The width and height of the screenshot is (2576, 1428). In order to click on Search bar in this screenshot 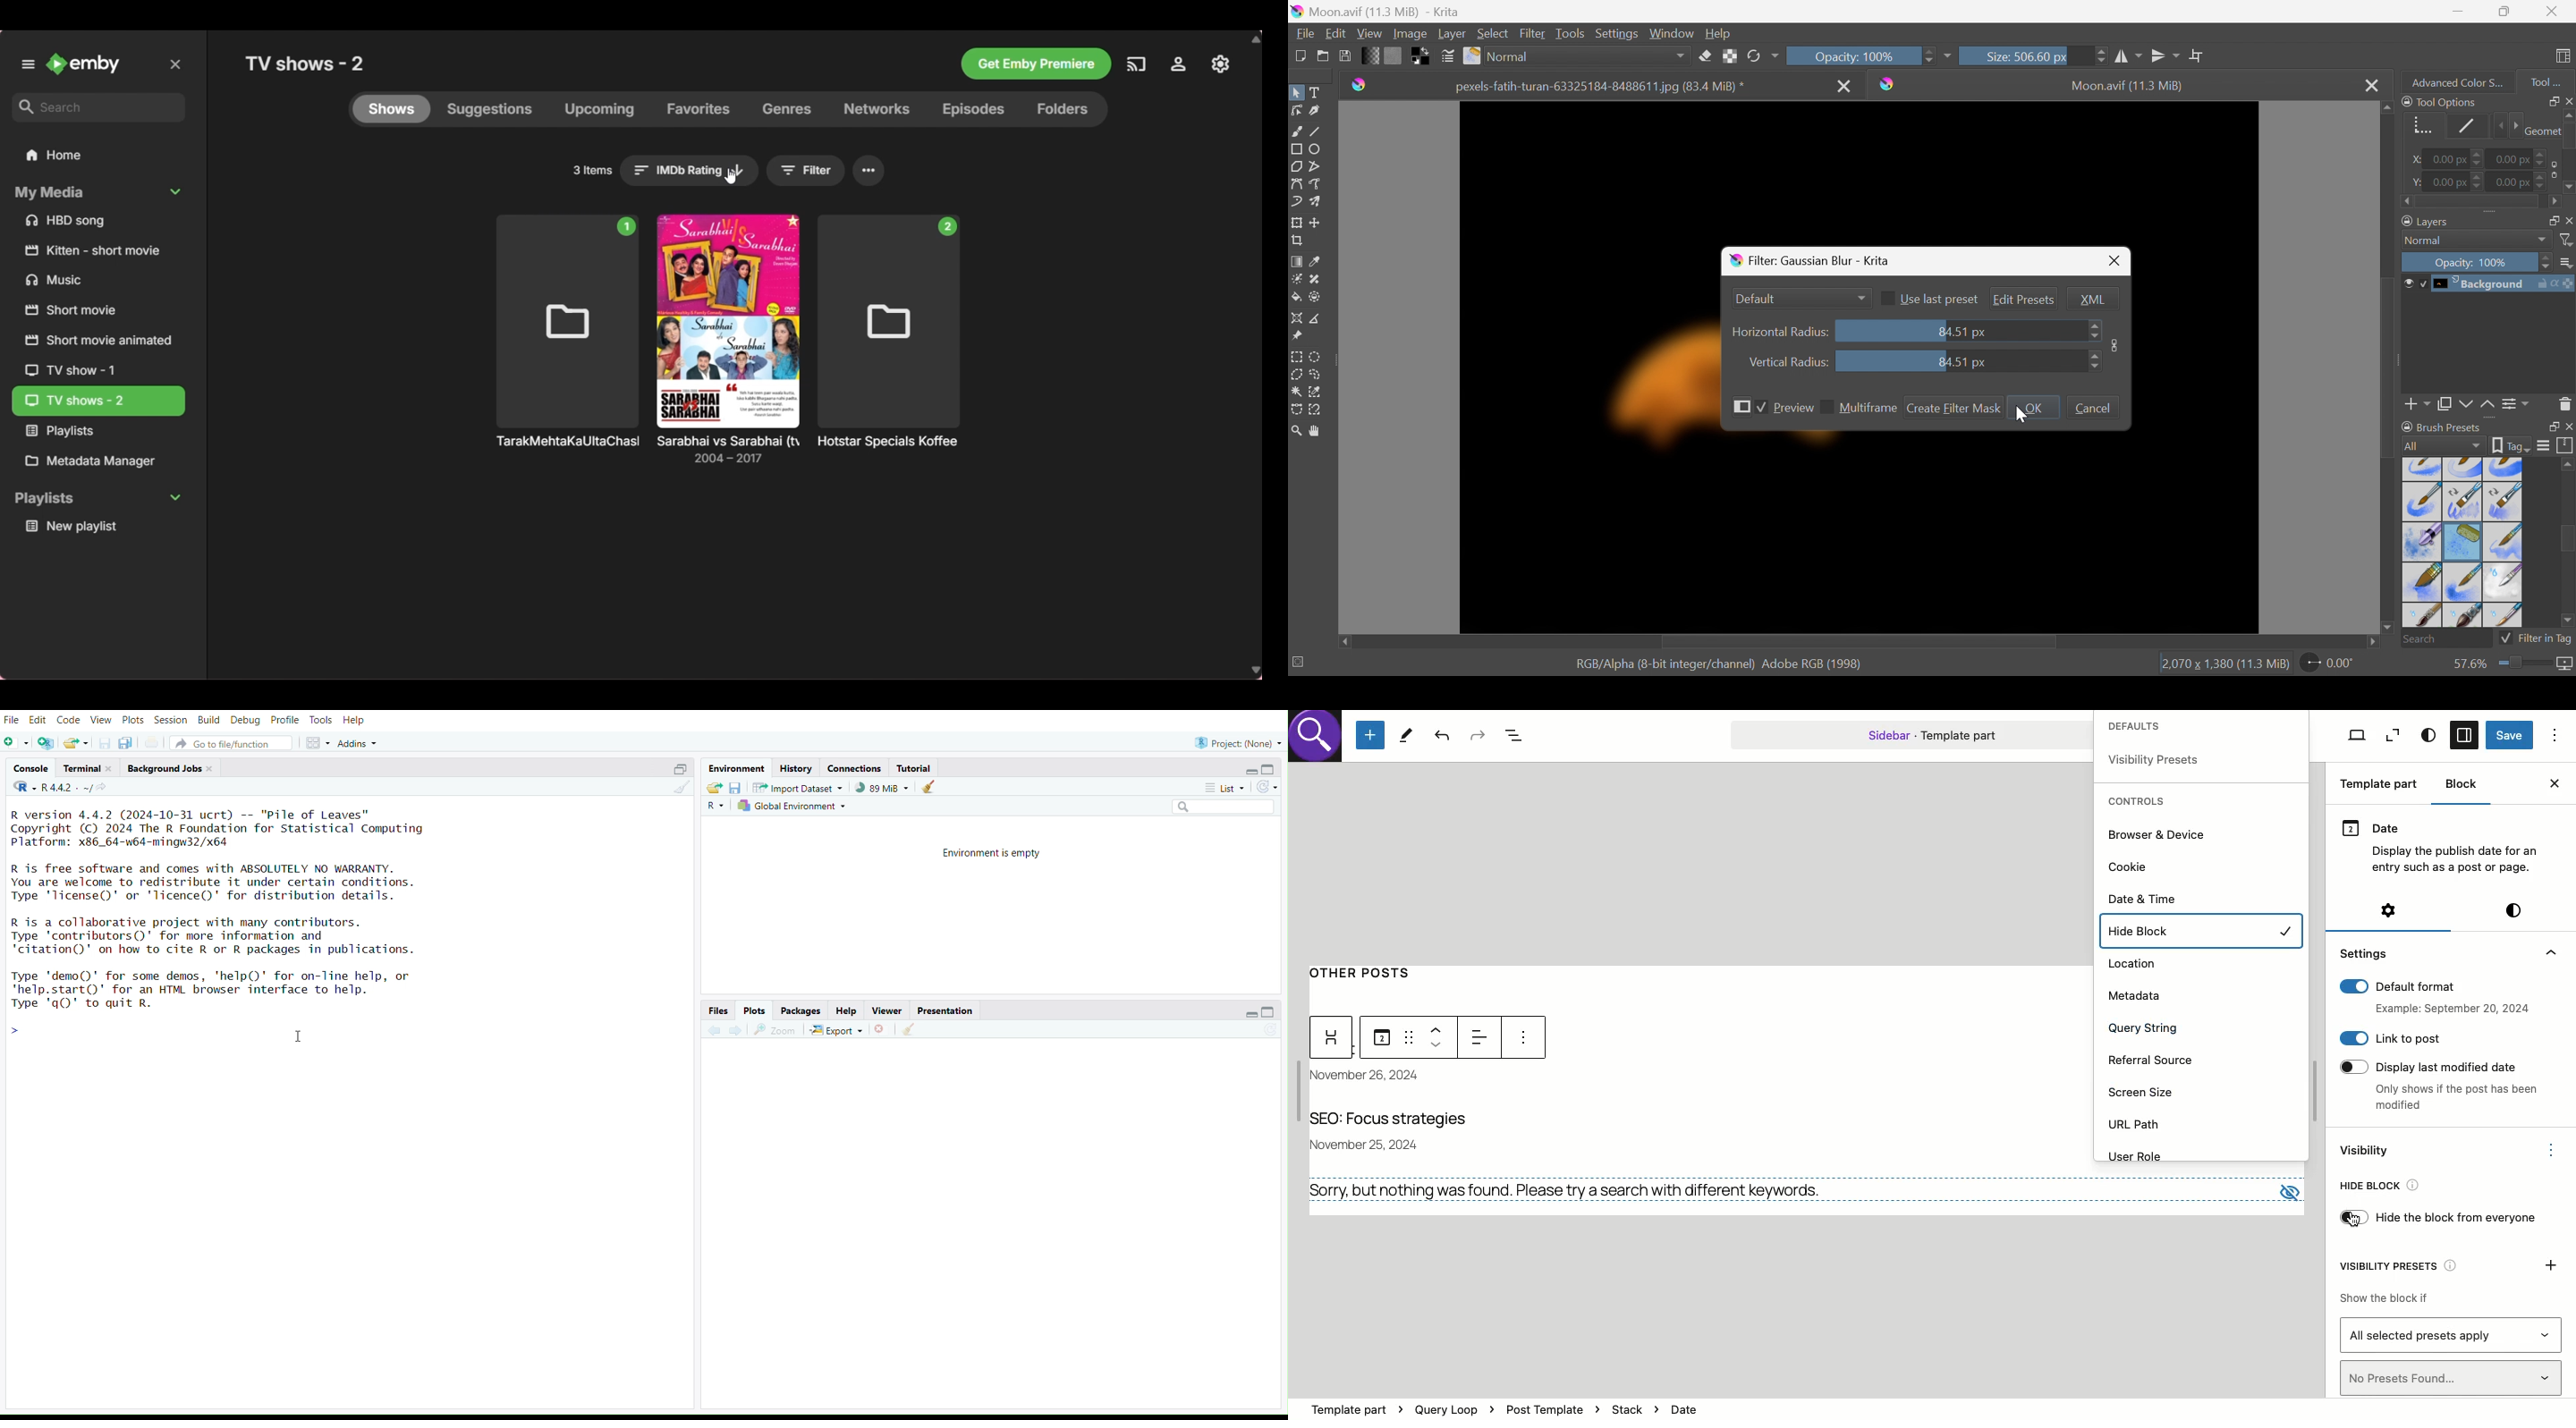, I will do `click(1223, 804)`.